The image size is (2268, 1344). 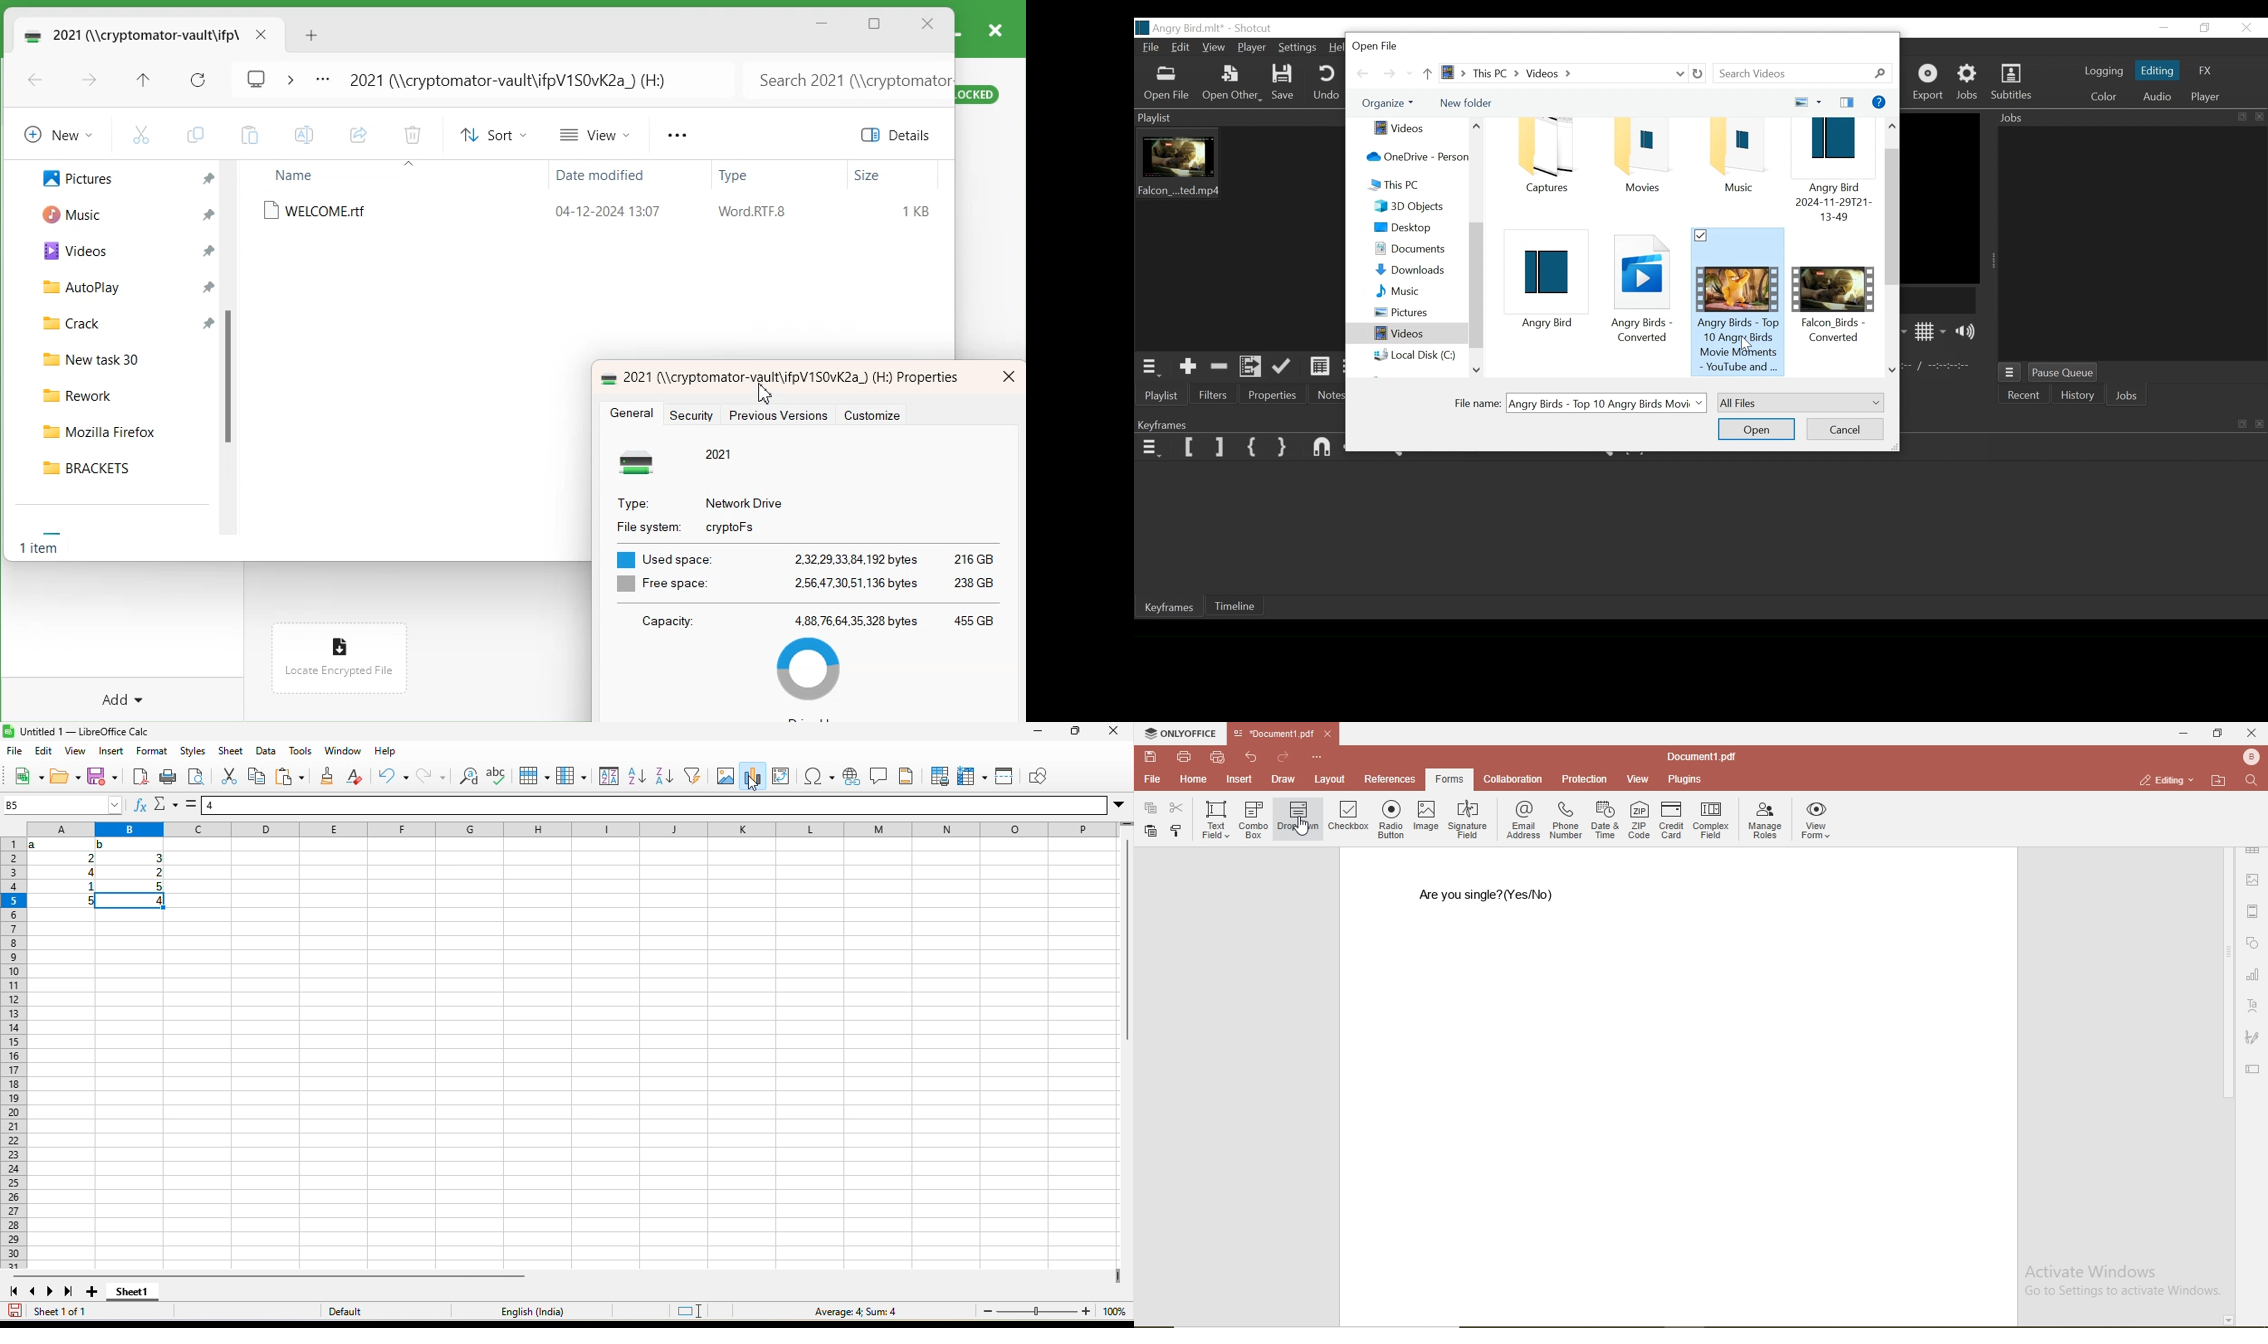 What do you see at coordinates (1967, 333) in the screenshot?
I see `Show Volume Control` at bounding box center [1967, 333].